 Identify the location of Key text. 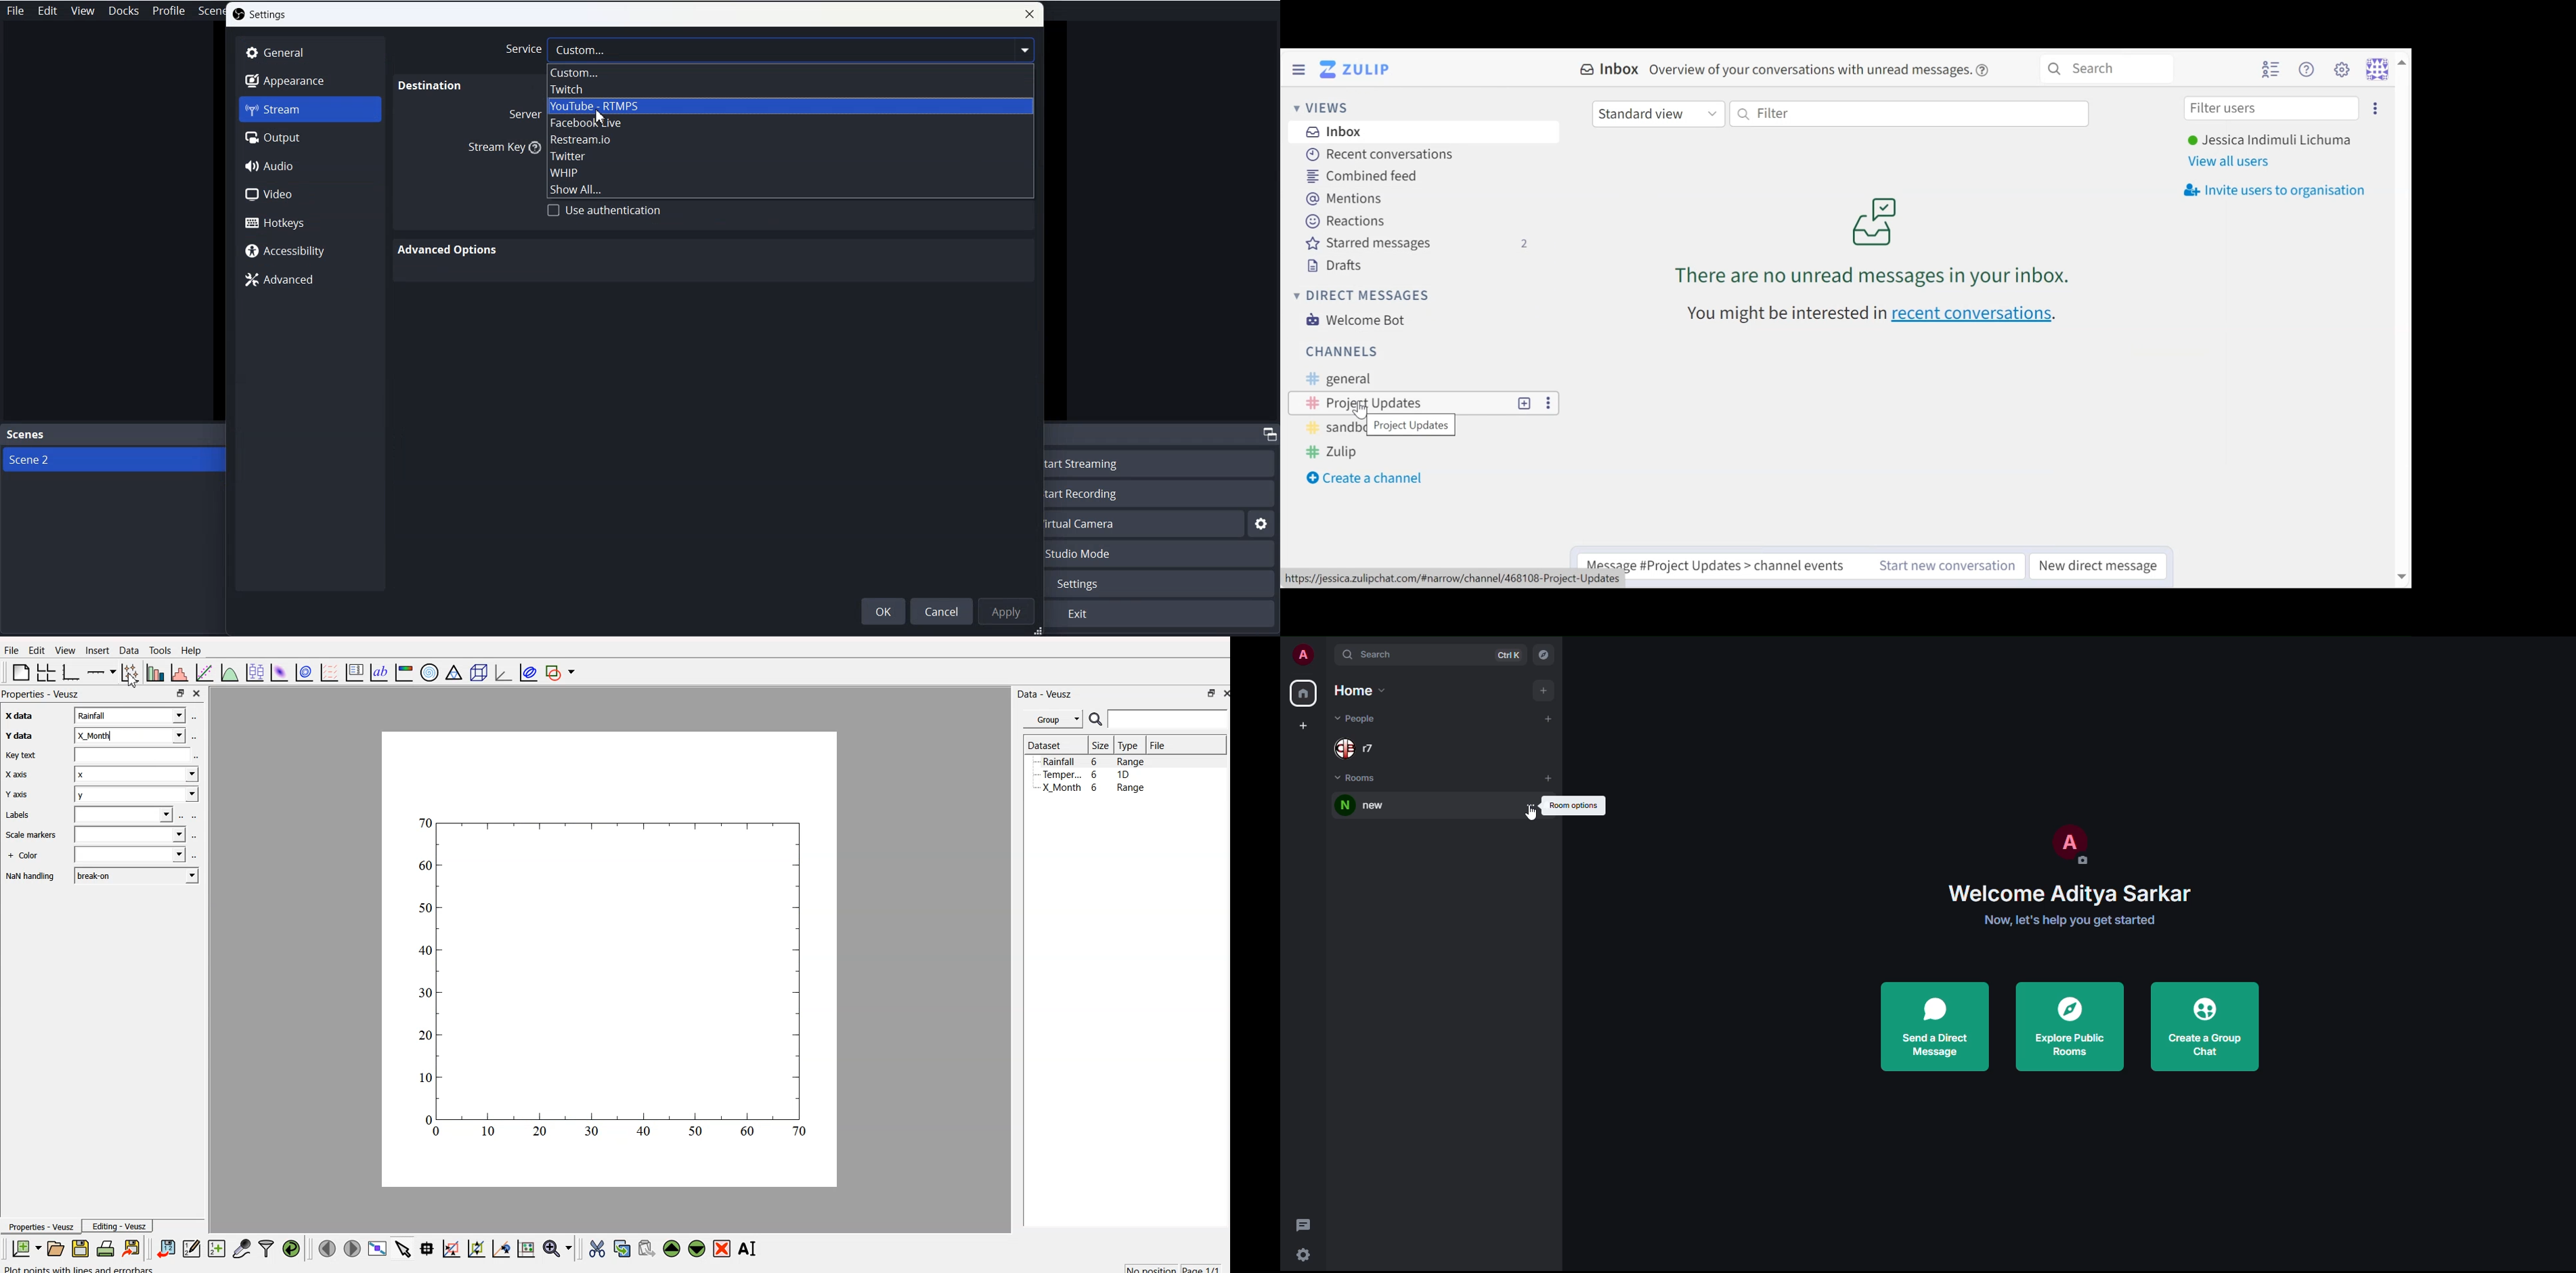
(22, 755).